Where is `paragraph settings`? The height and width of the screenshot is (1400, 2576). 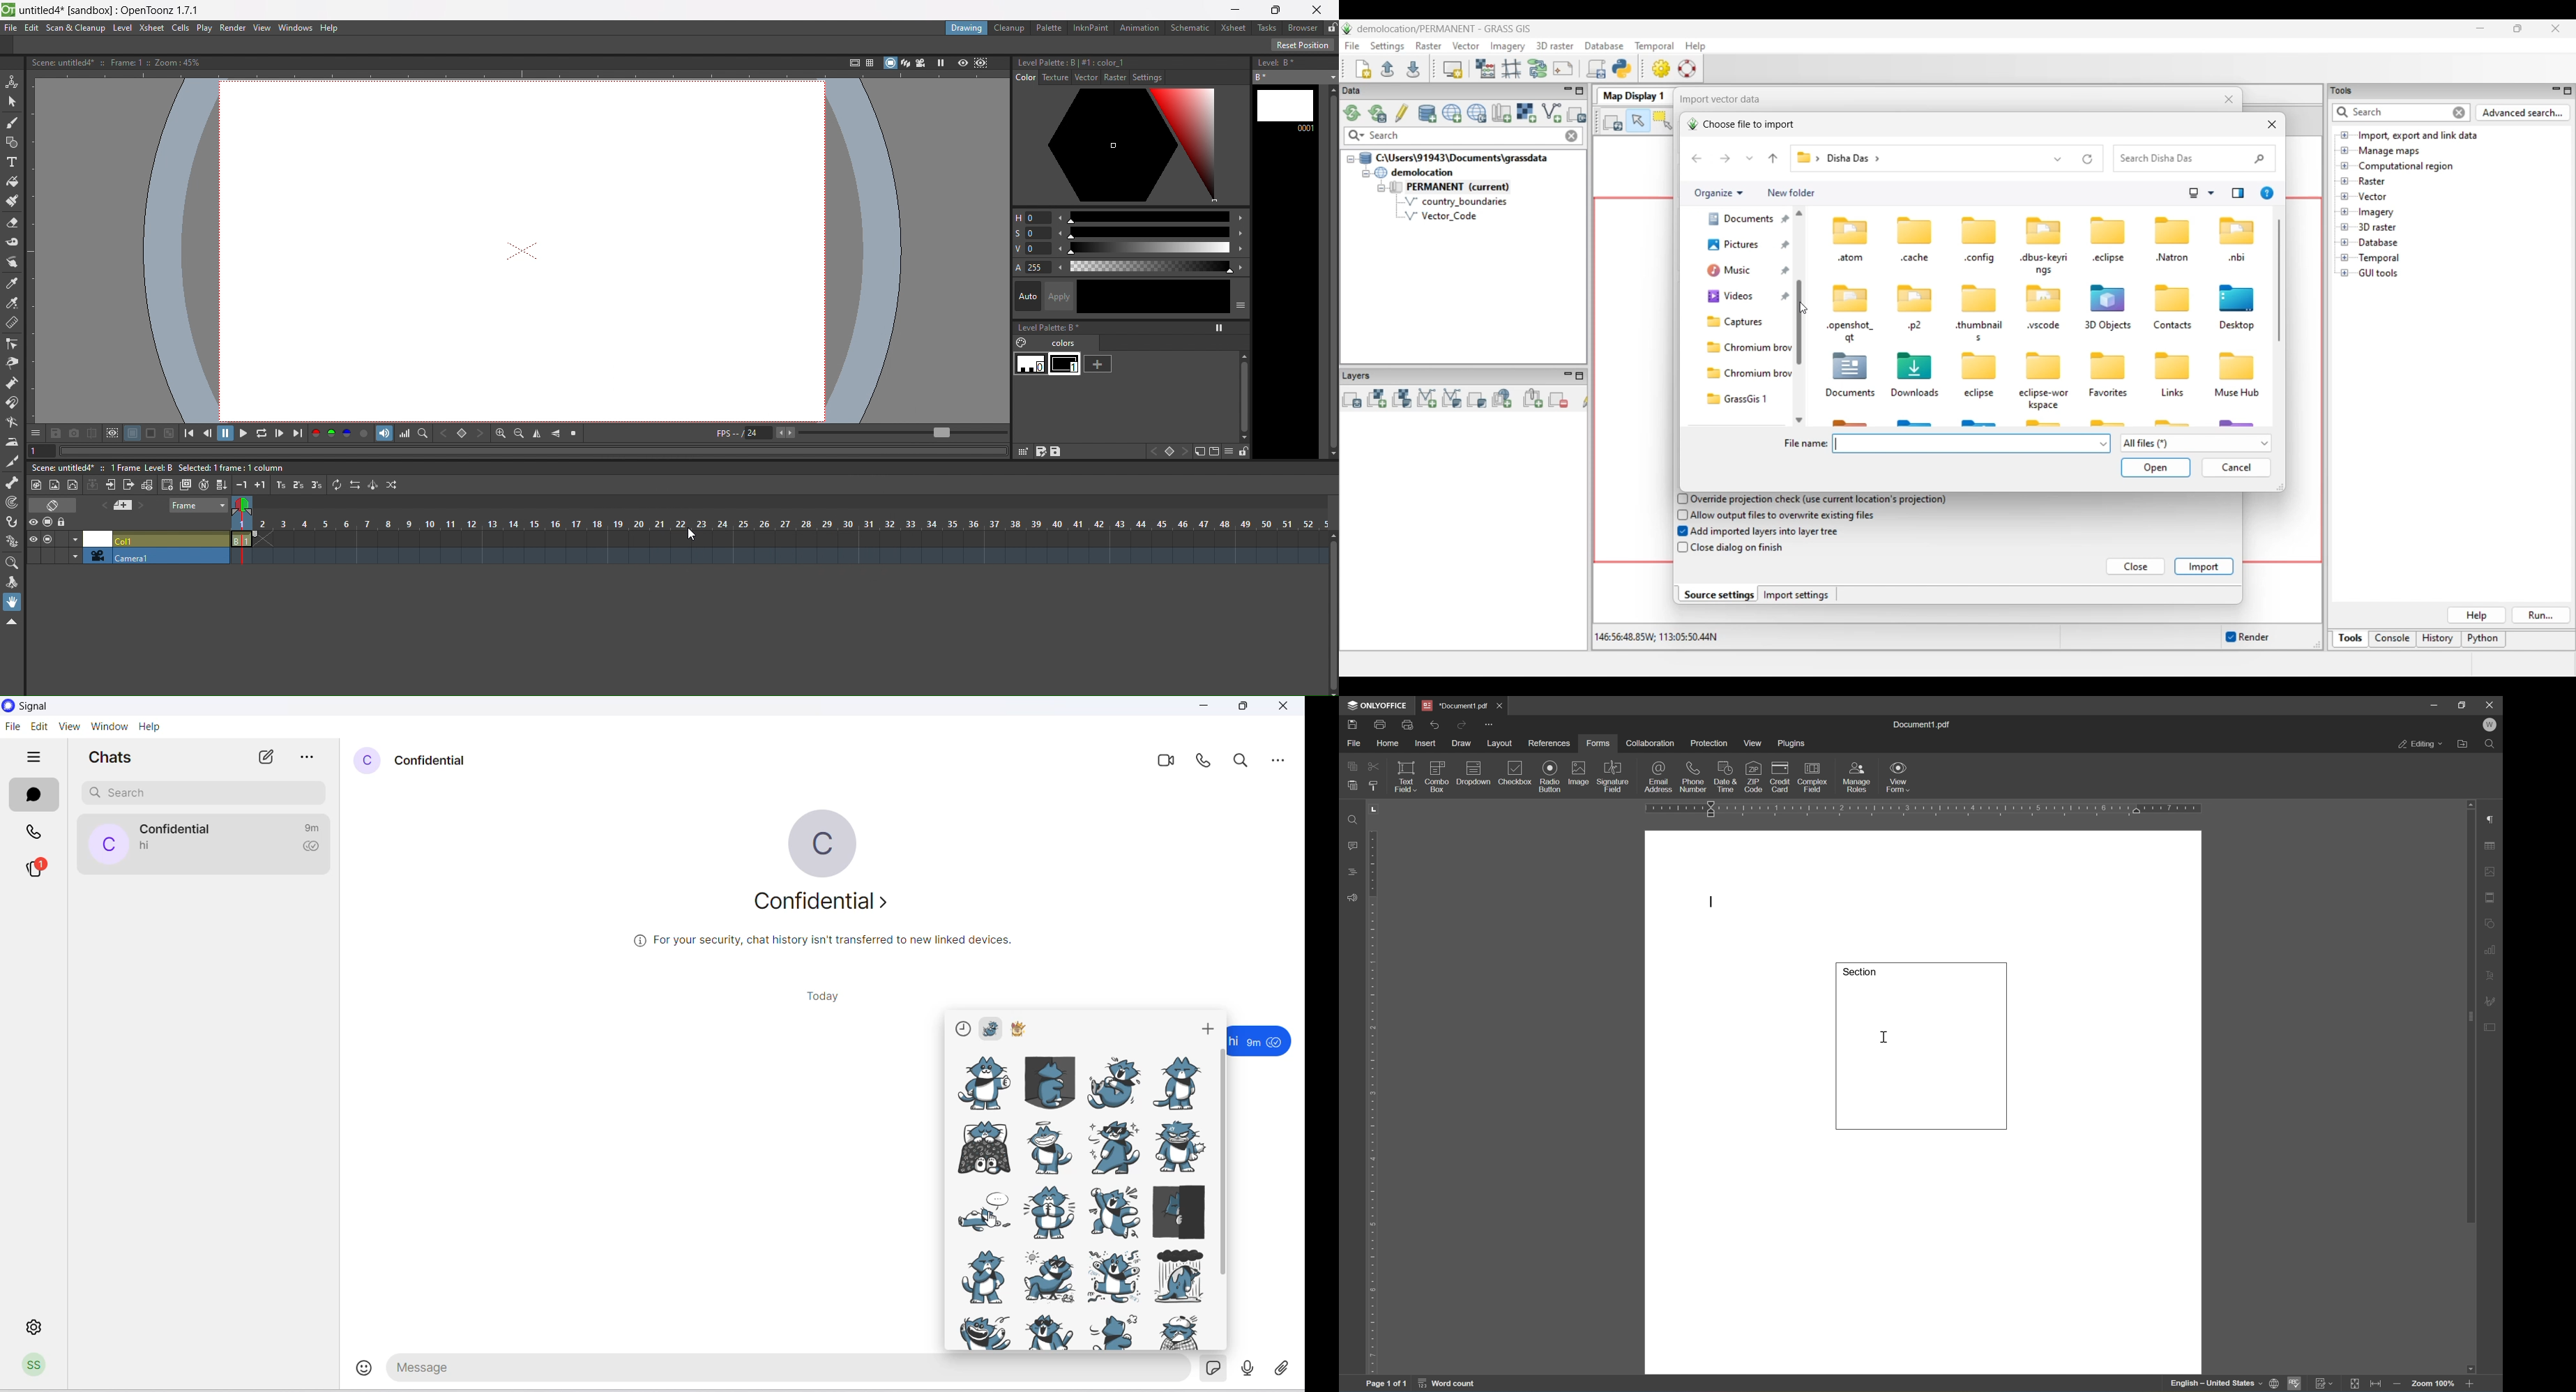
paragraph settings is located at coordinates (2493, 820).